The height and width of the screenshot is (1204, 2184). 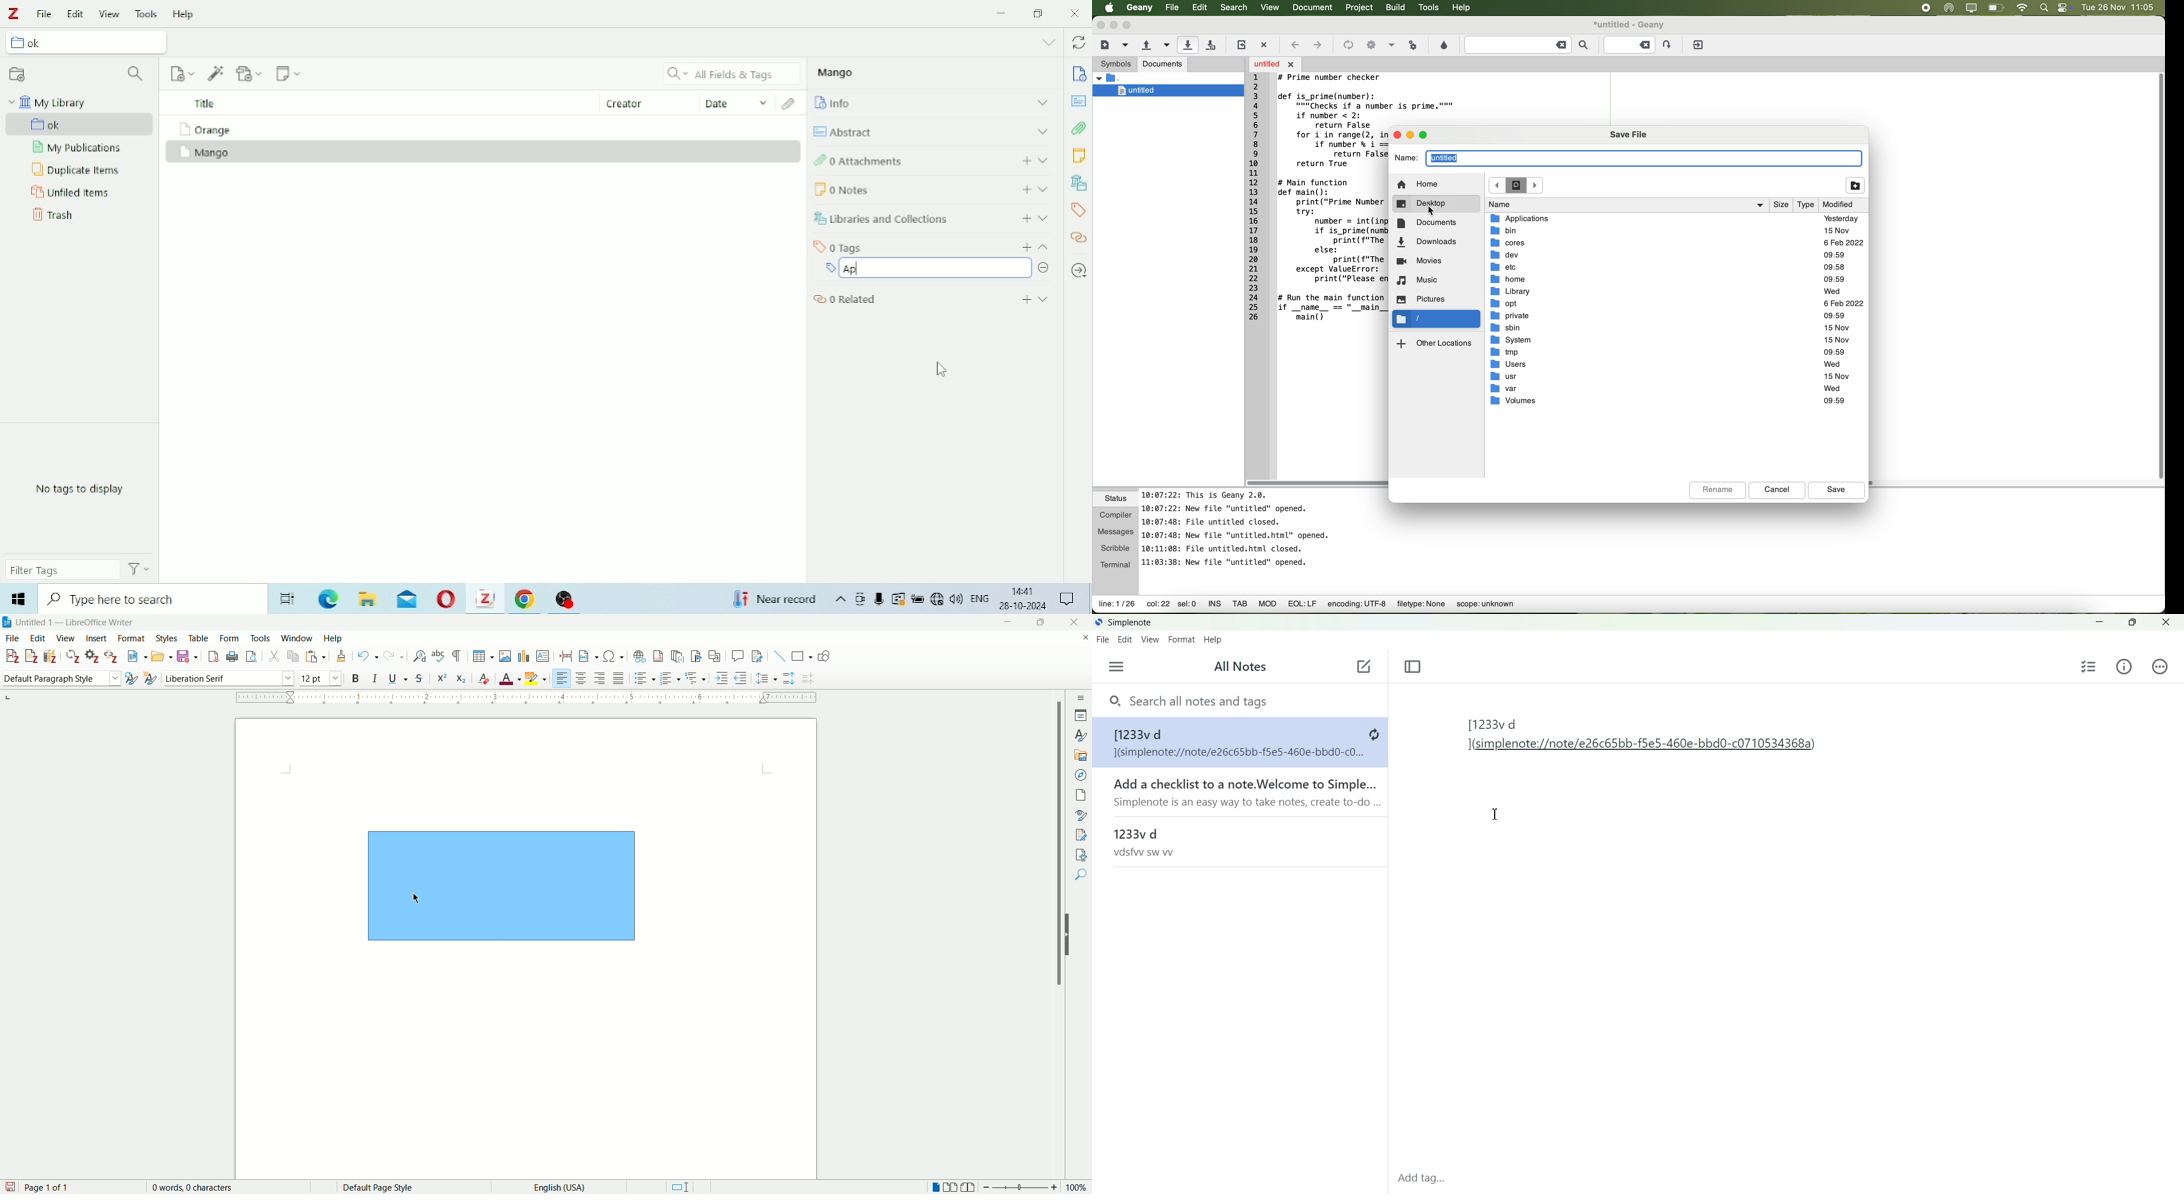 I want to click on edit, so click(x=38, y=638).